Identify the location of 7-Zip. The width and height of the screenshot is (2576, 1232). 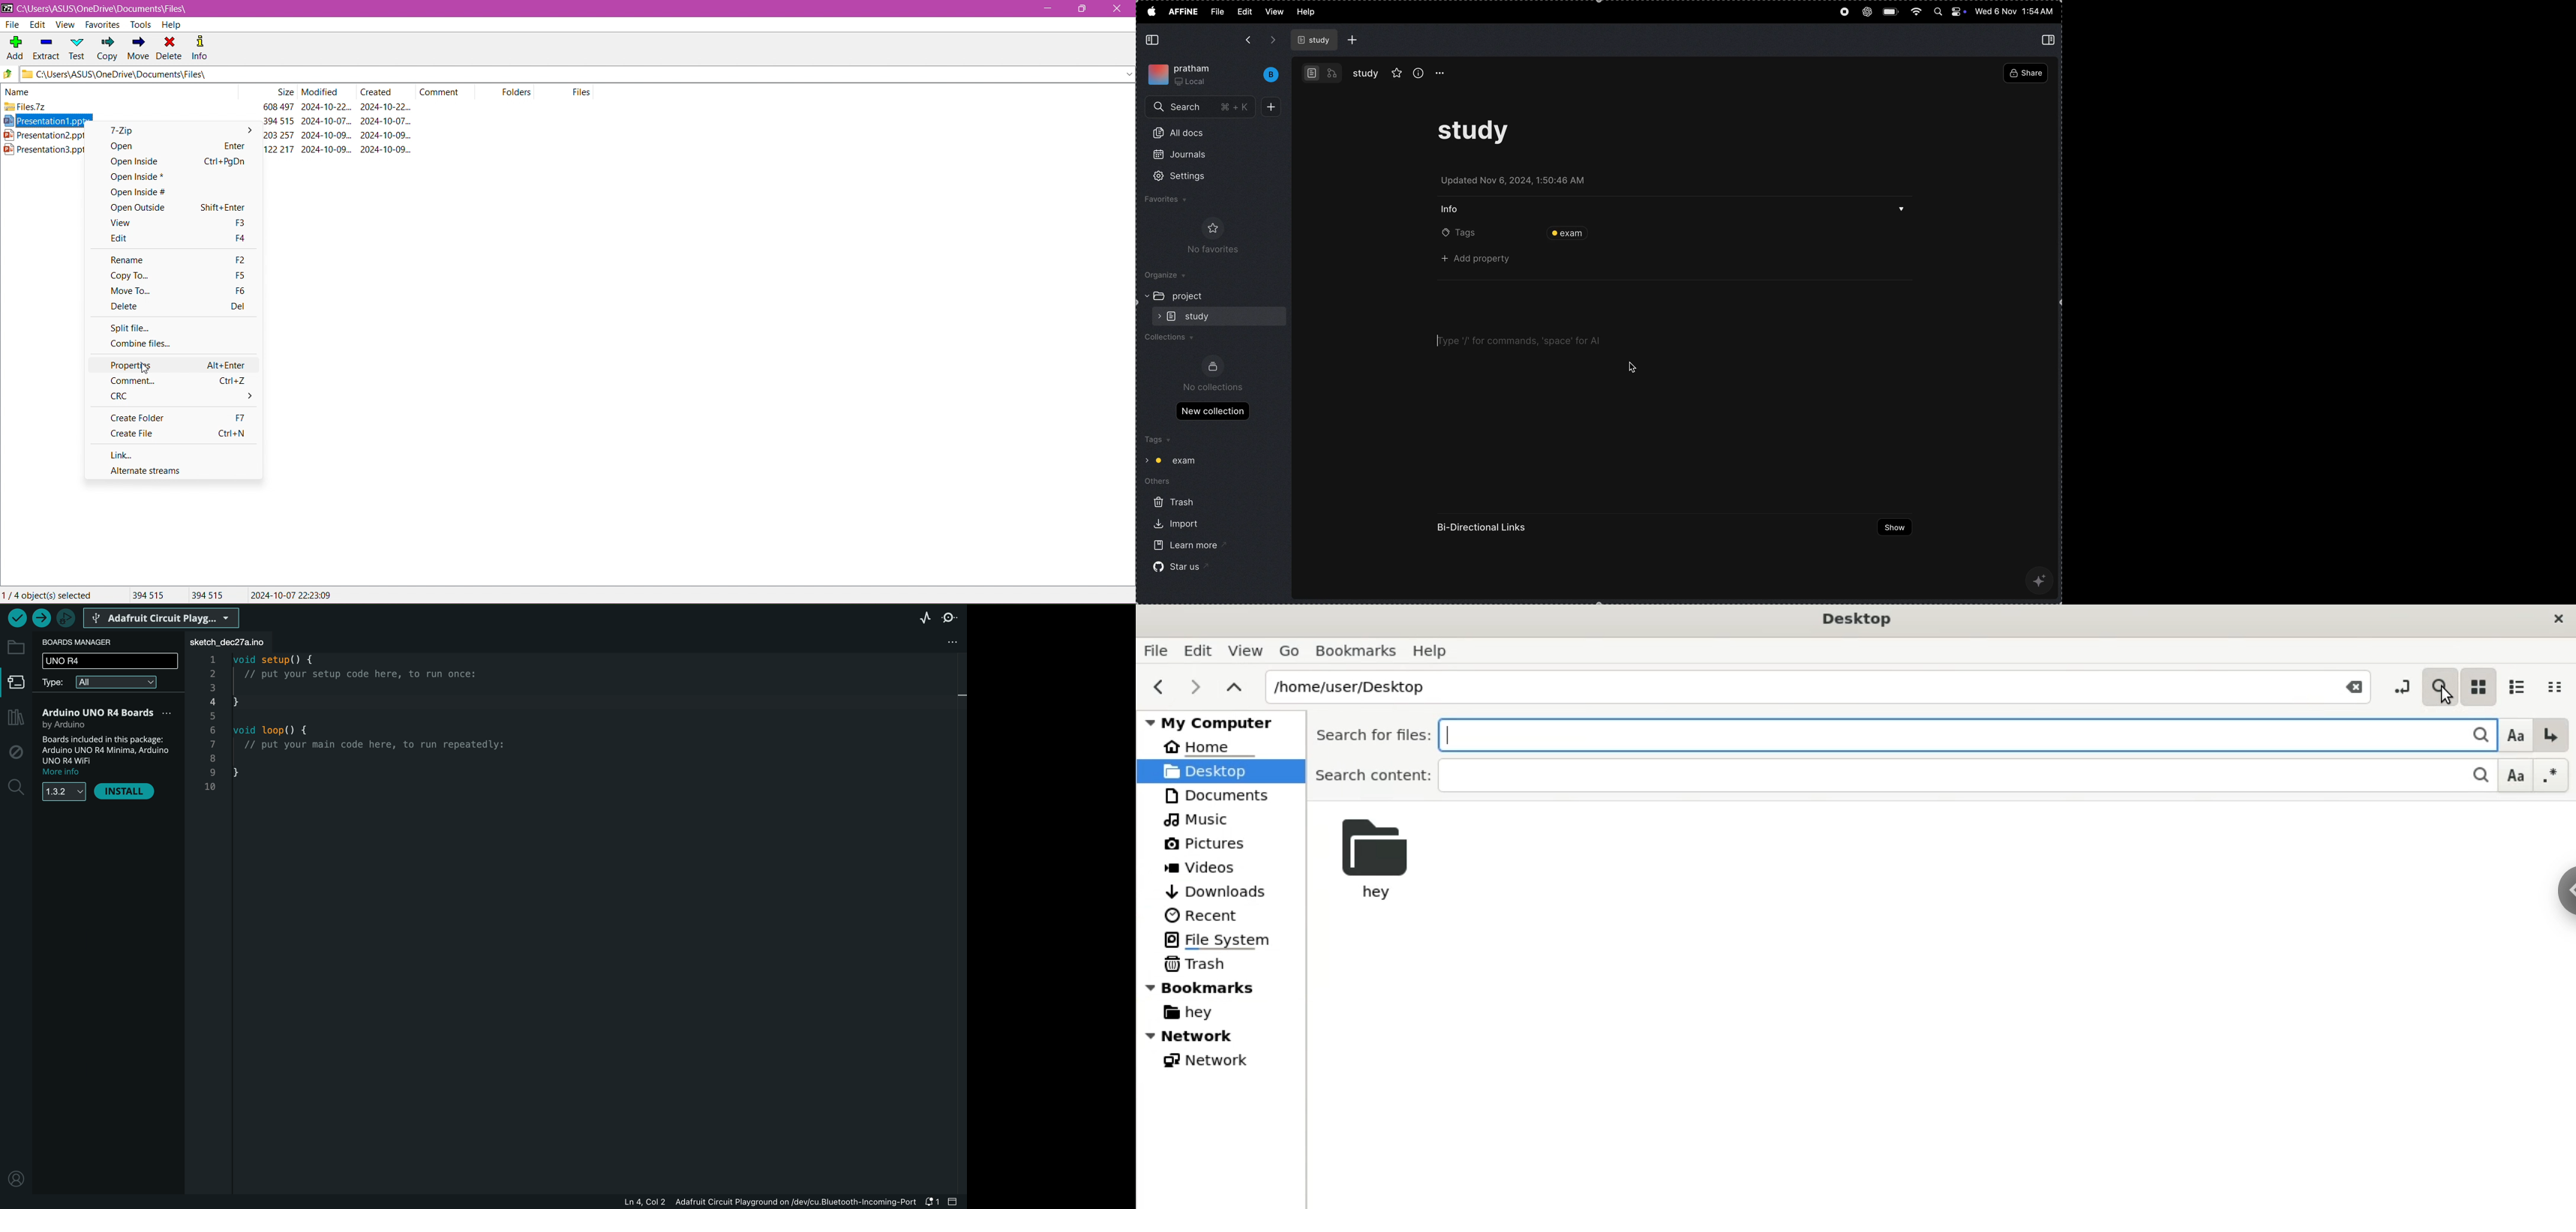
(175, 130).